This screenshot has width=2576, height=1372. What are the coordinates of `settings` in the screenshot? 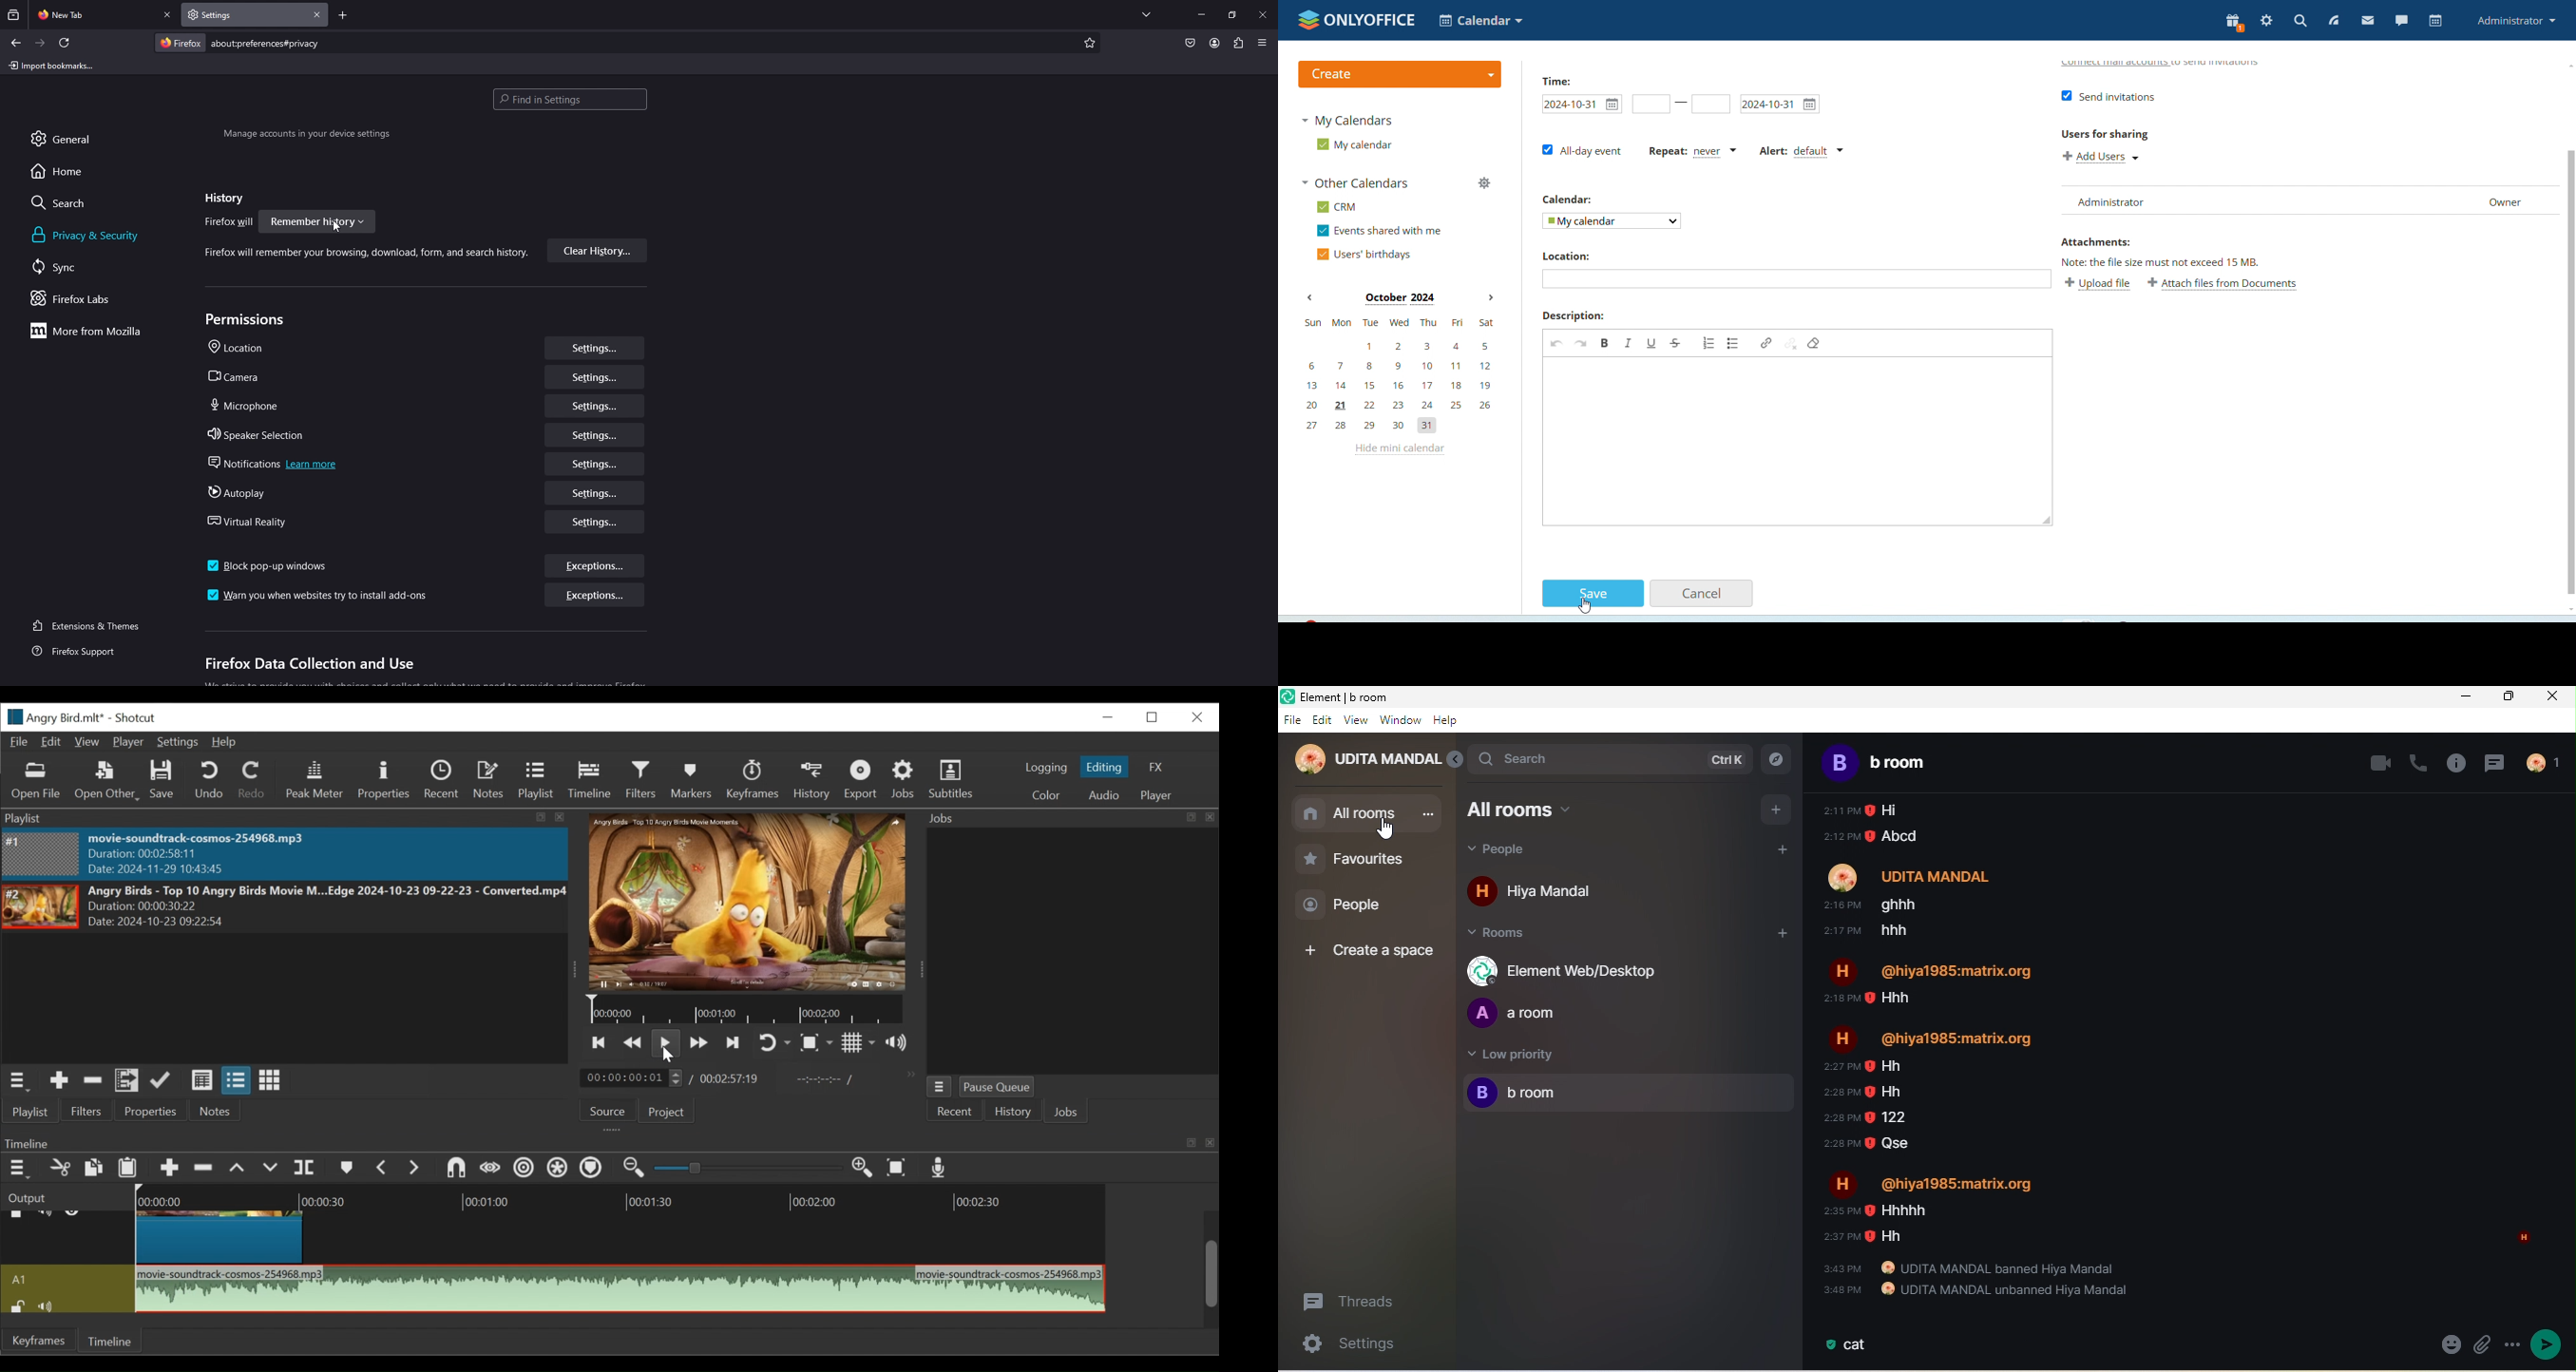 It's located at (593, 493).